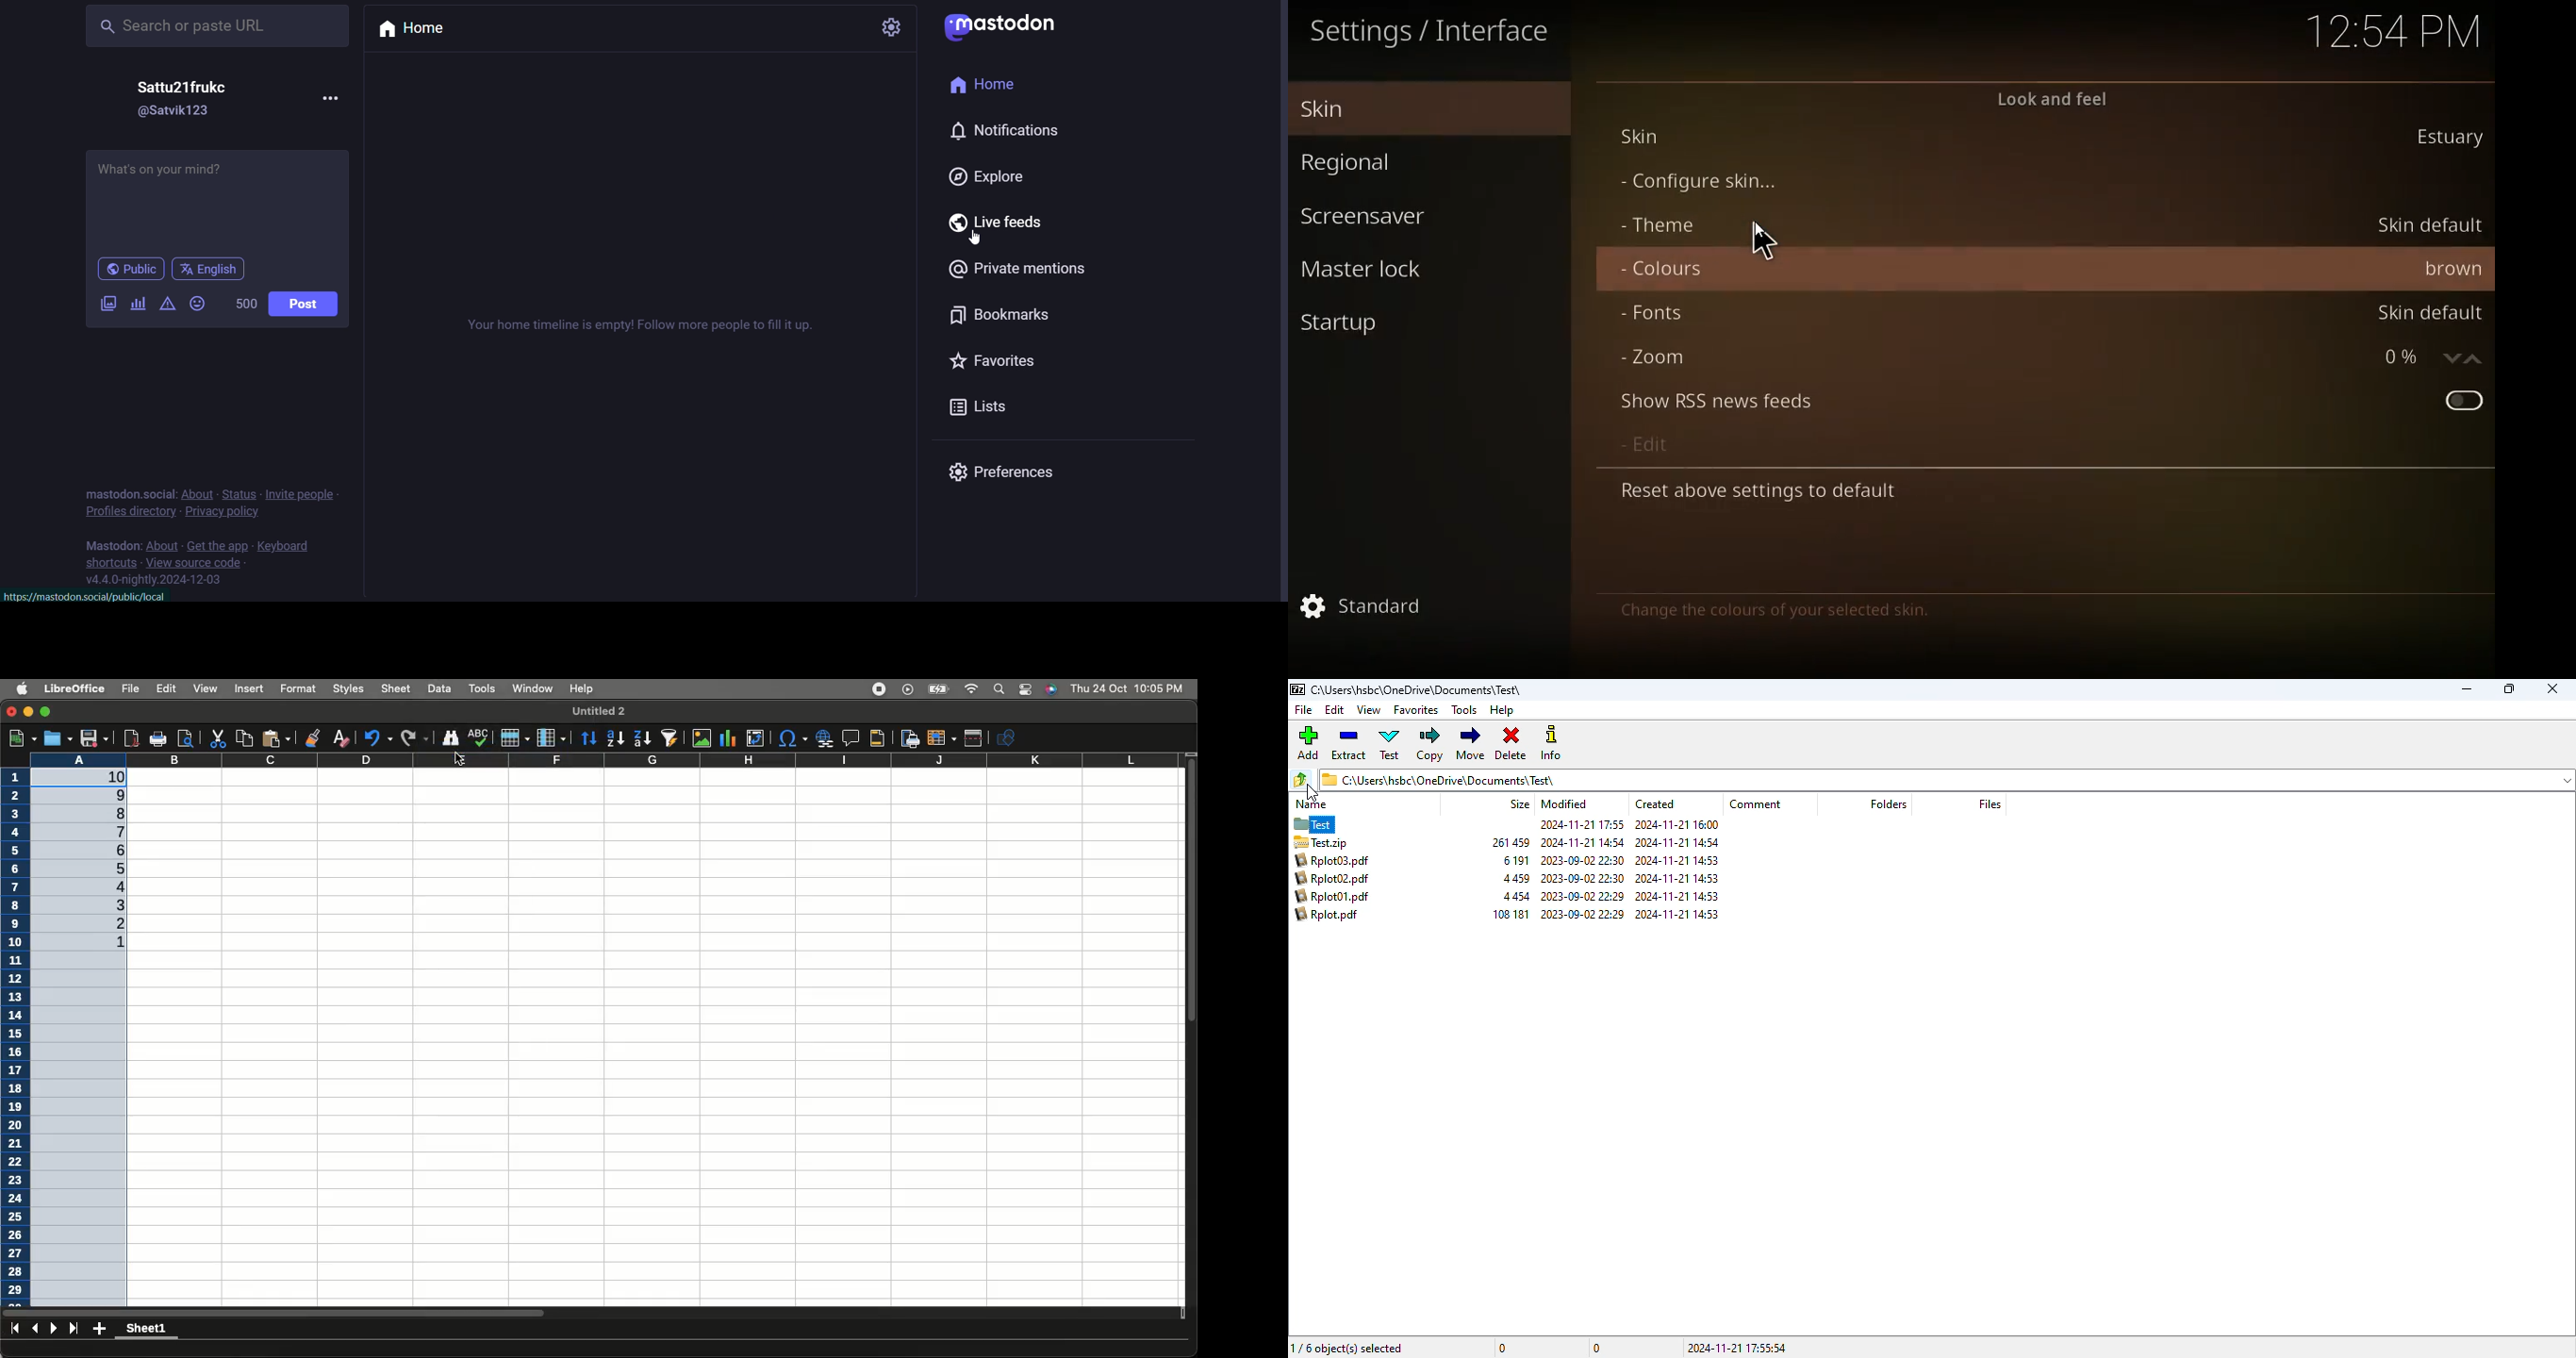  I want to click on copy, so click(1431, 744).